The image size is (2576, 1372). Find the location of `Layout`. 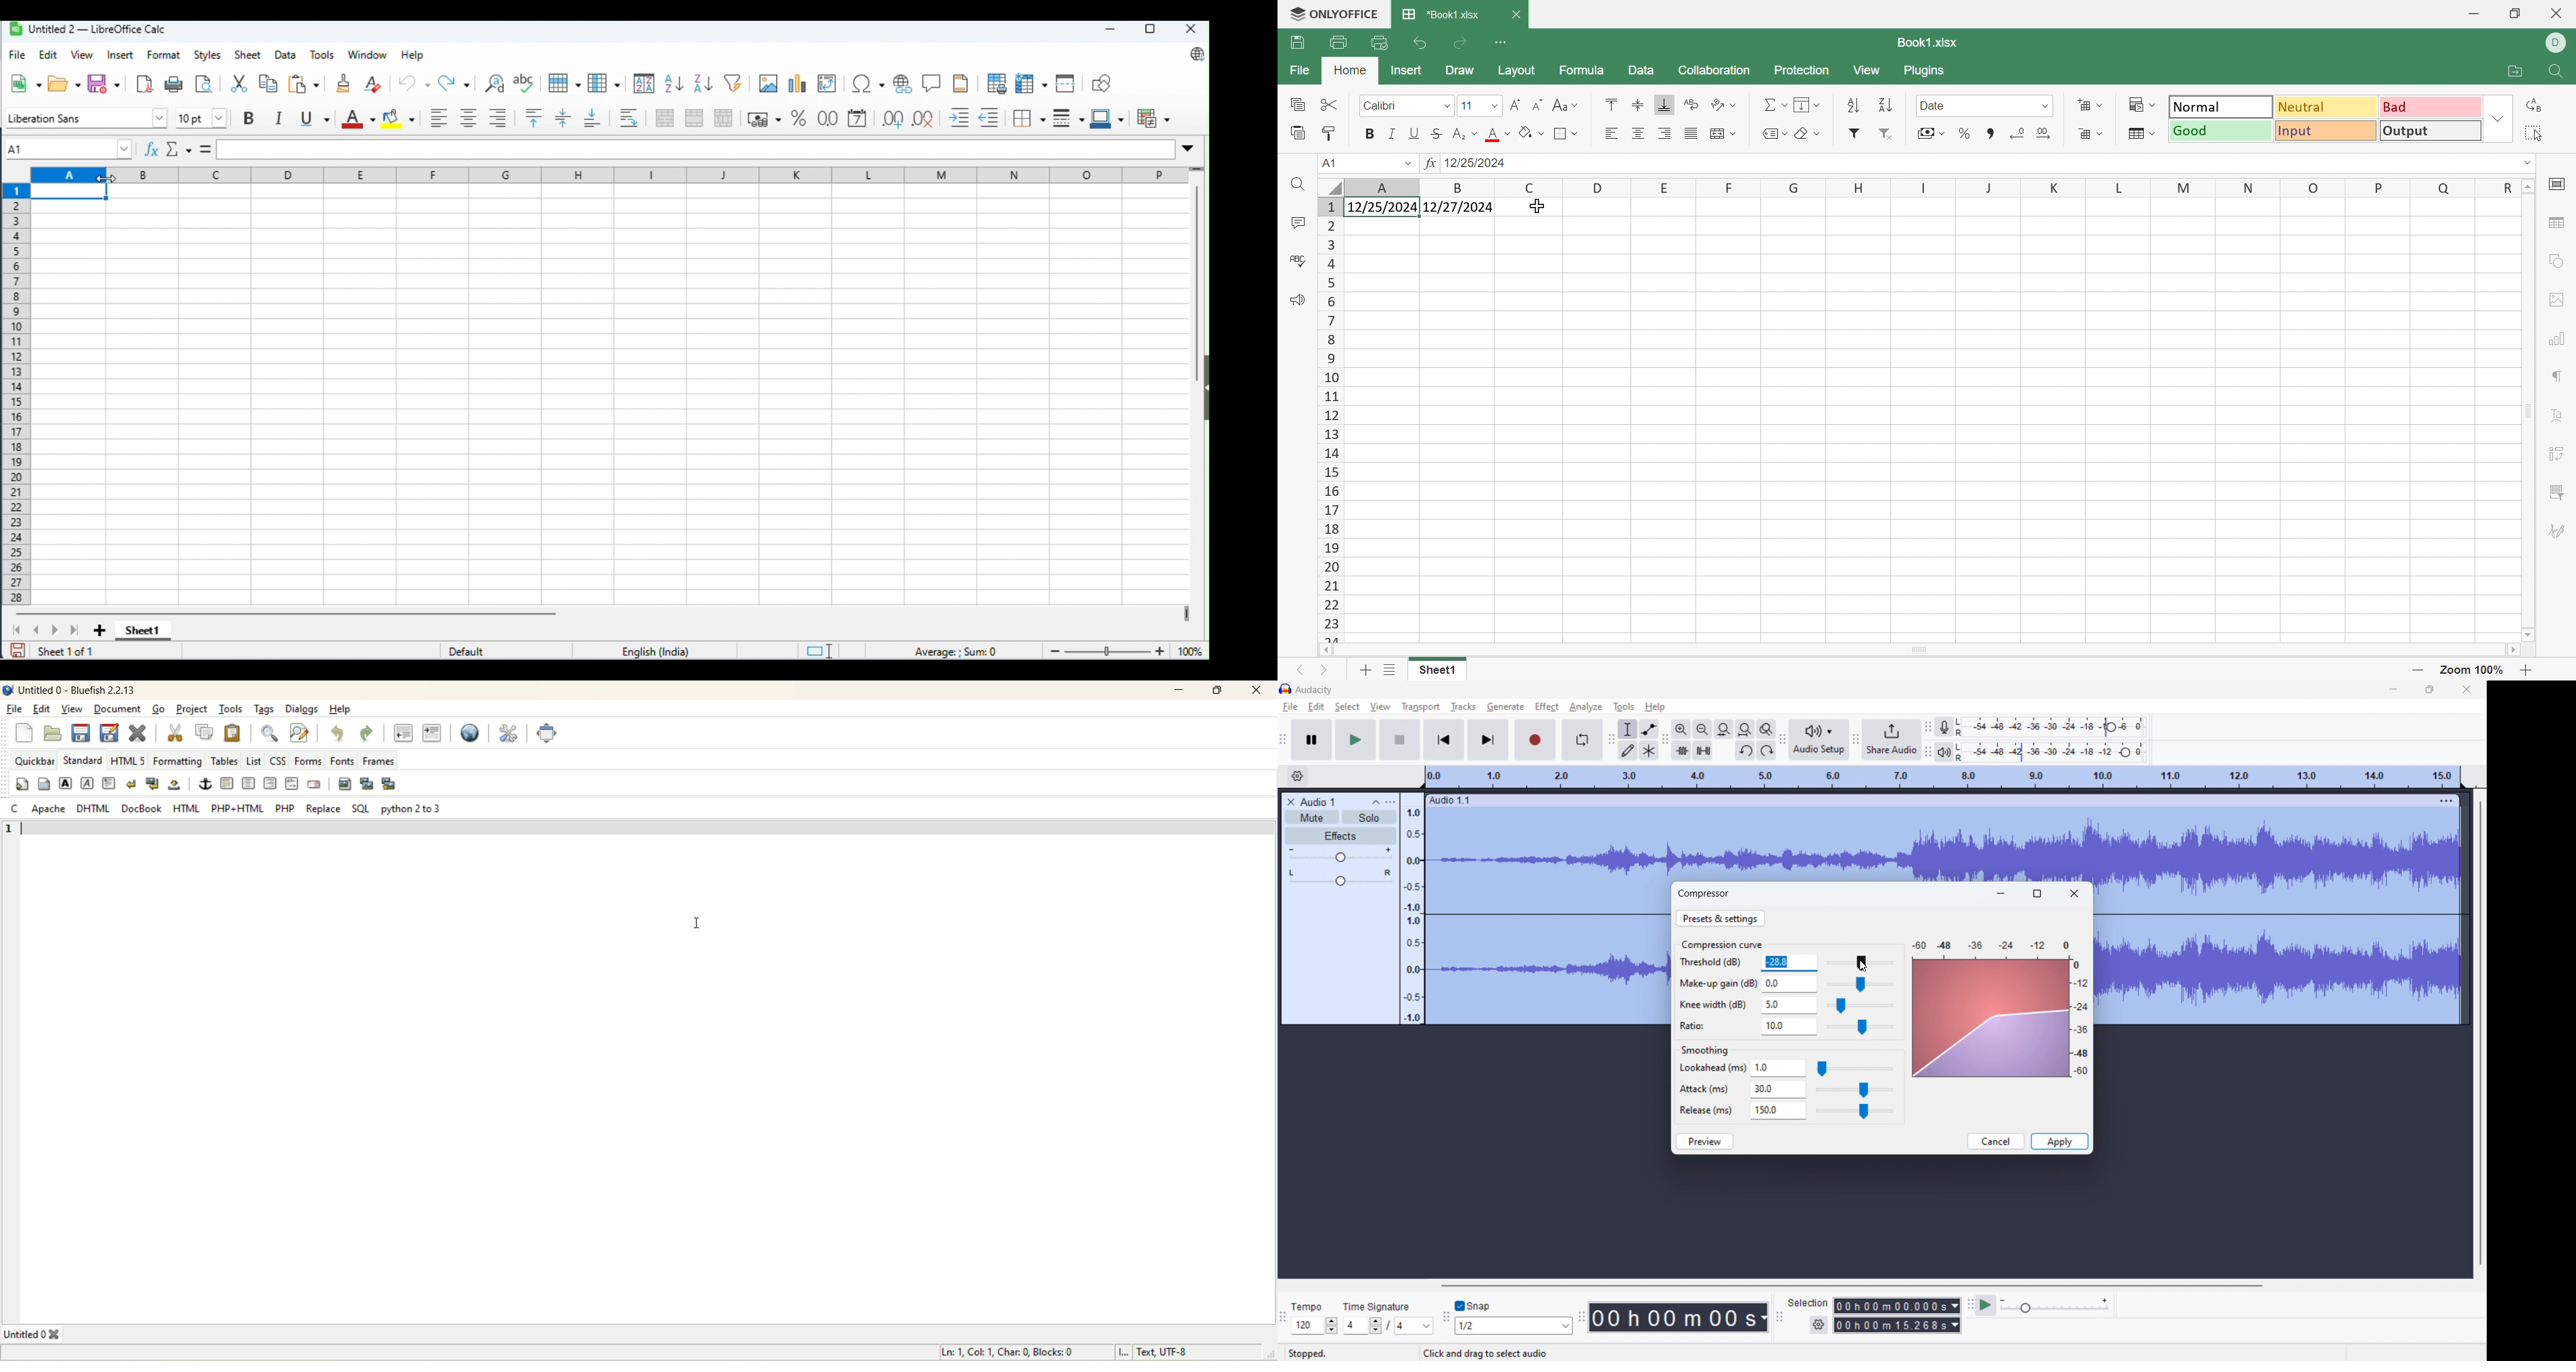

Layout is located at coordinates (1518, 72).